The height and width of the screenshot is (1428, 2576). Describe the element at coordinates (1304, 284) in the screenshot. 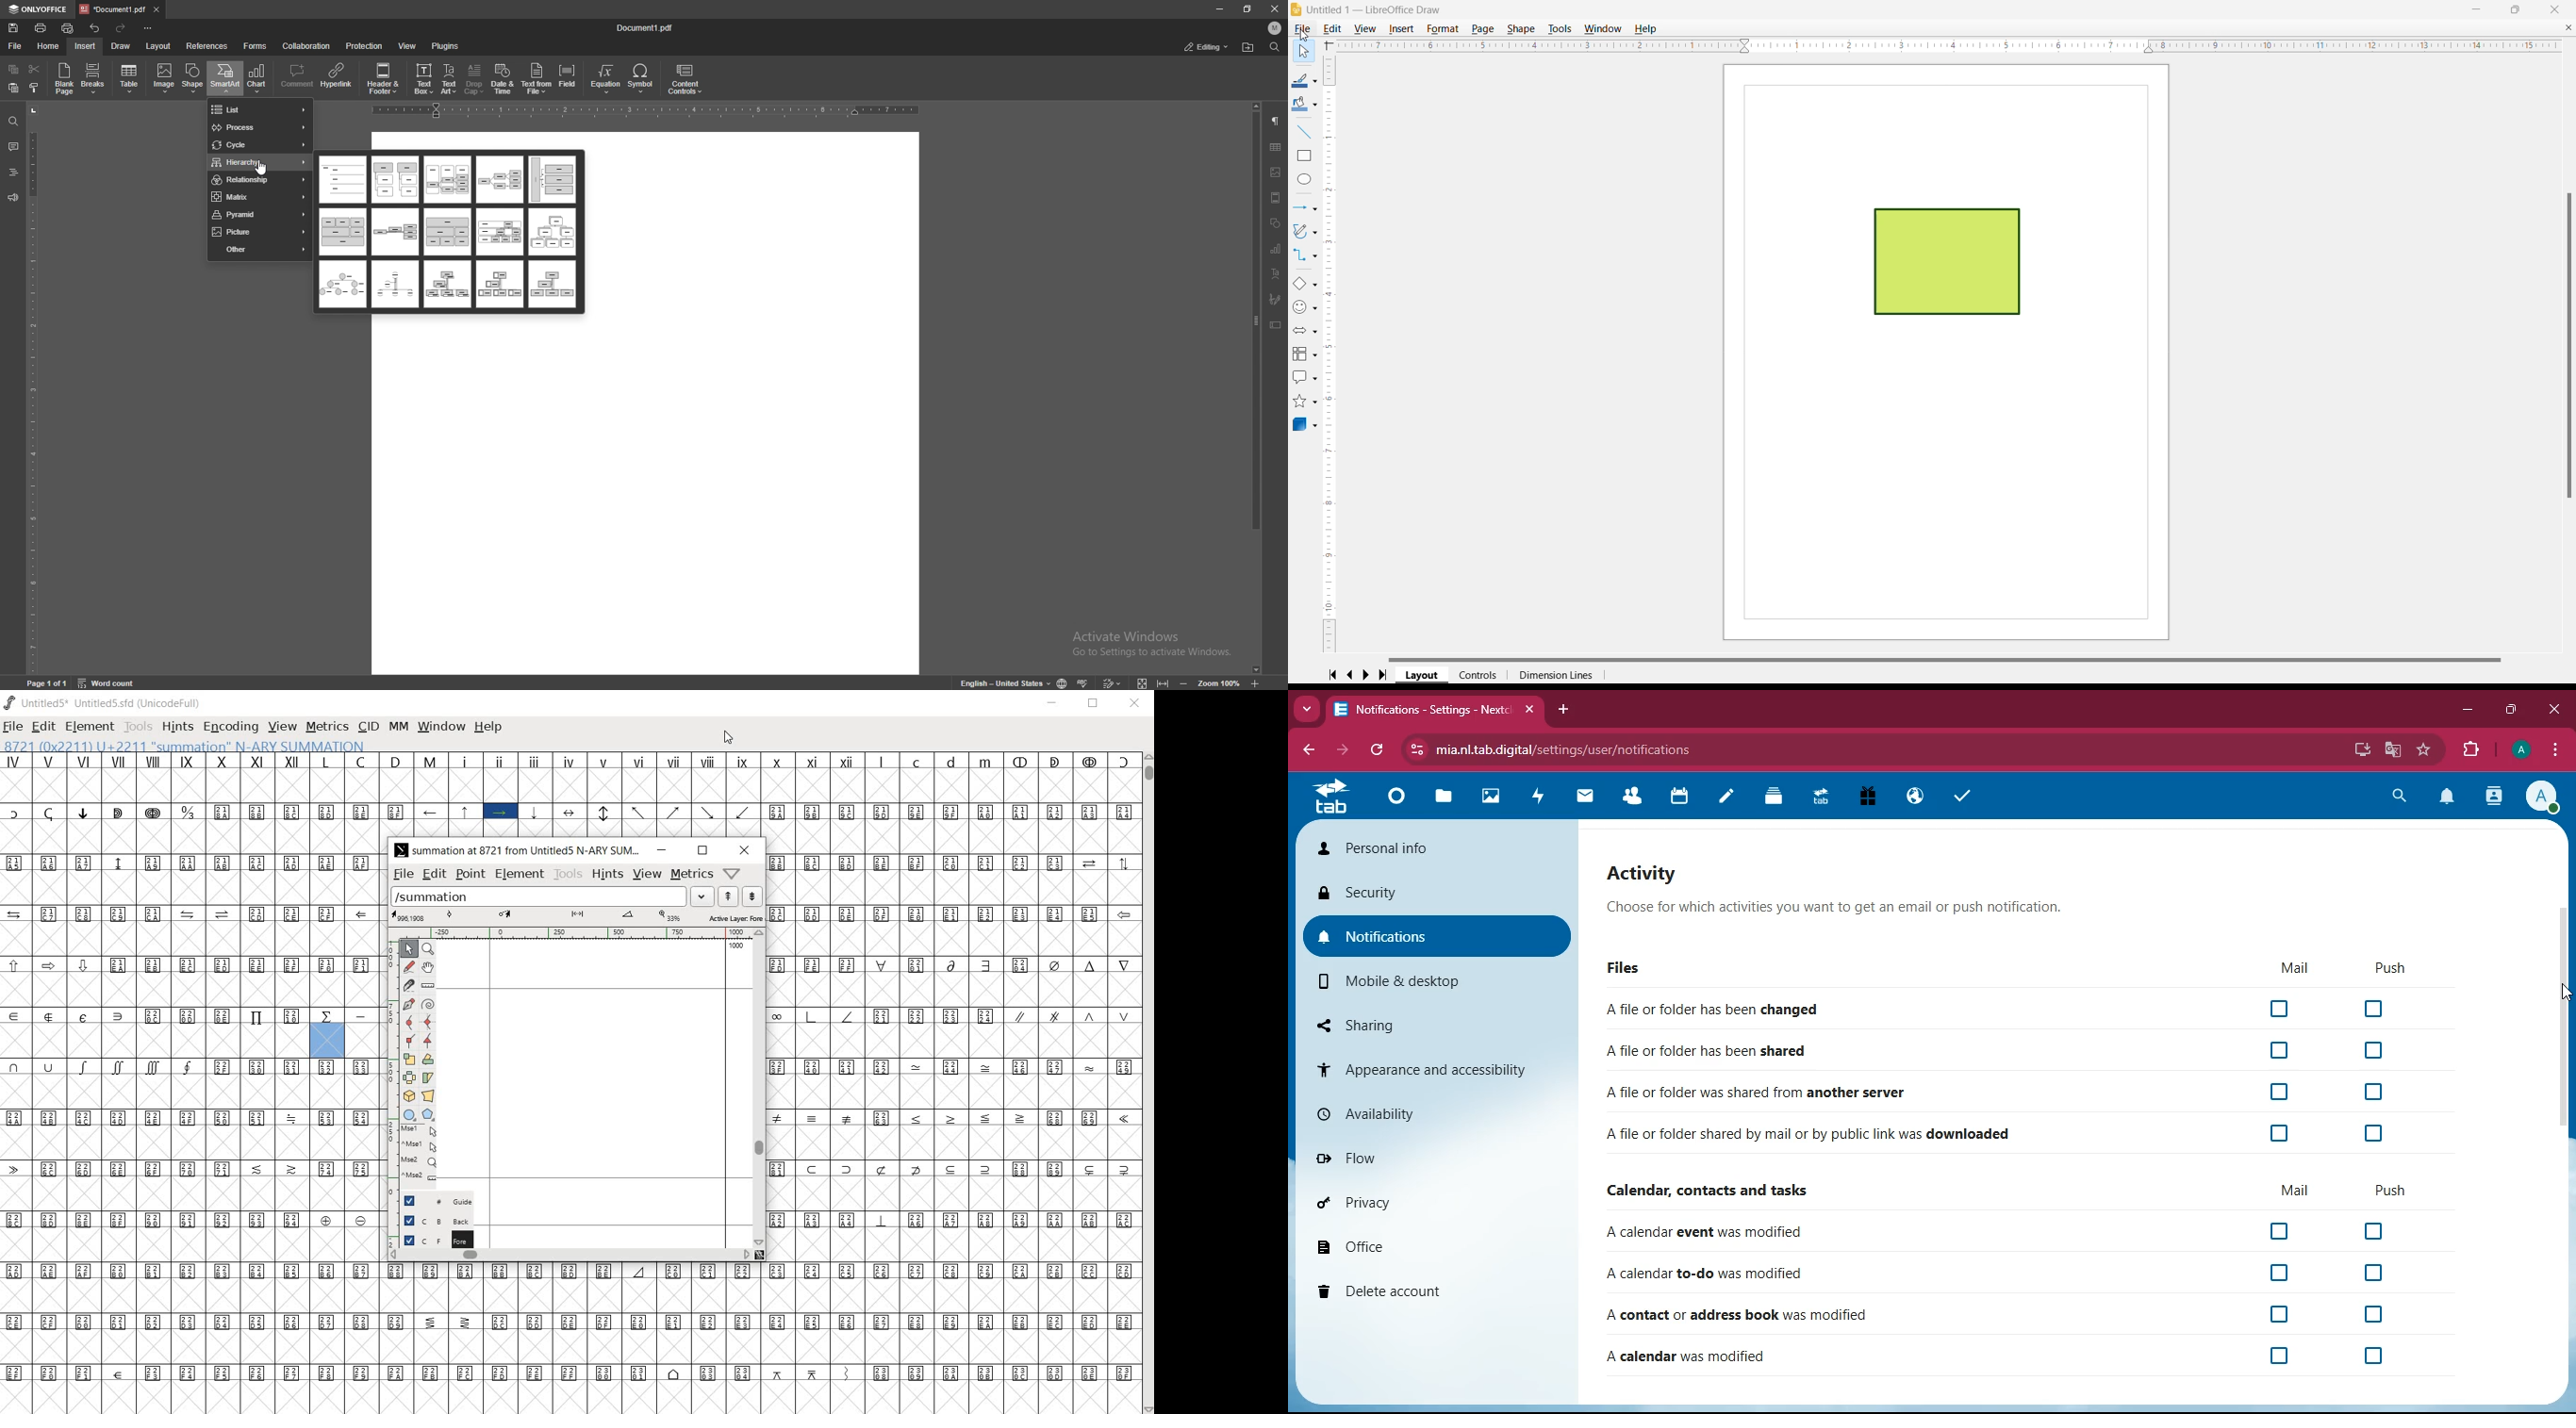

I see `Basic Shapes` at that location.